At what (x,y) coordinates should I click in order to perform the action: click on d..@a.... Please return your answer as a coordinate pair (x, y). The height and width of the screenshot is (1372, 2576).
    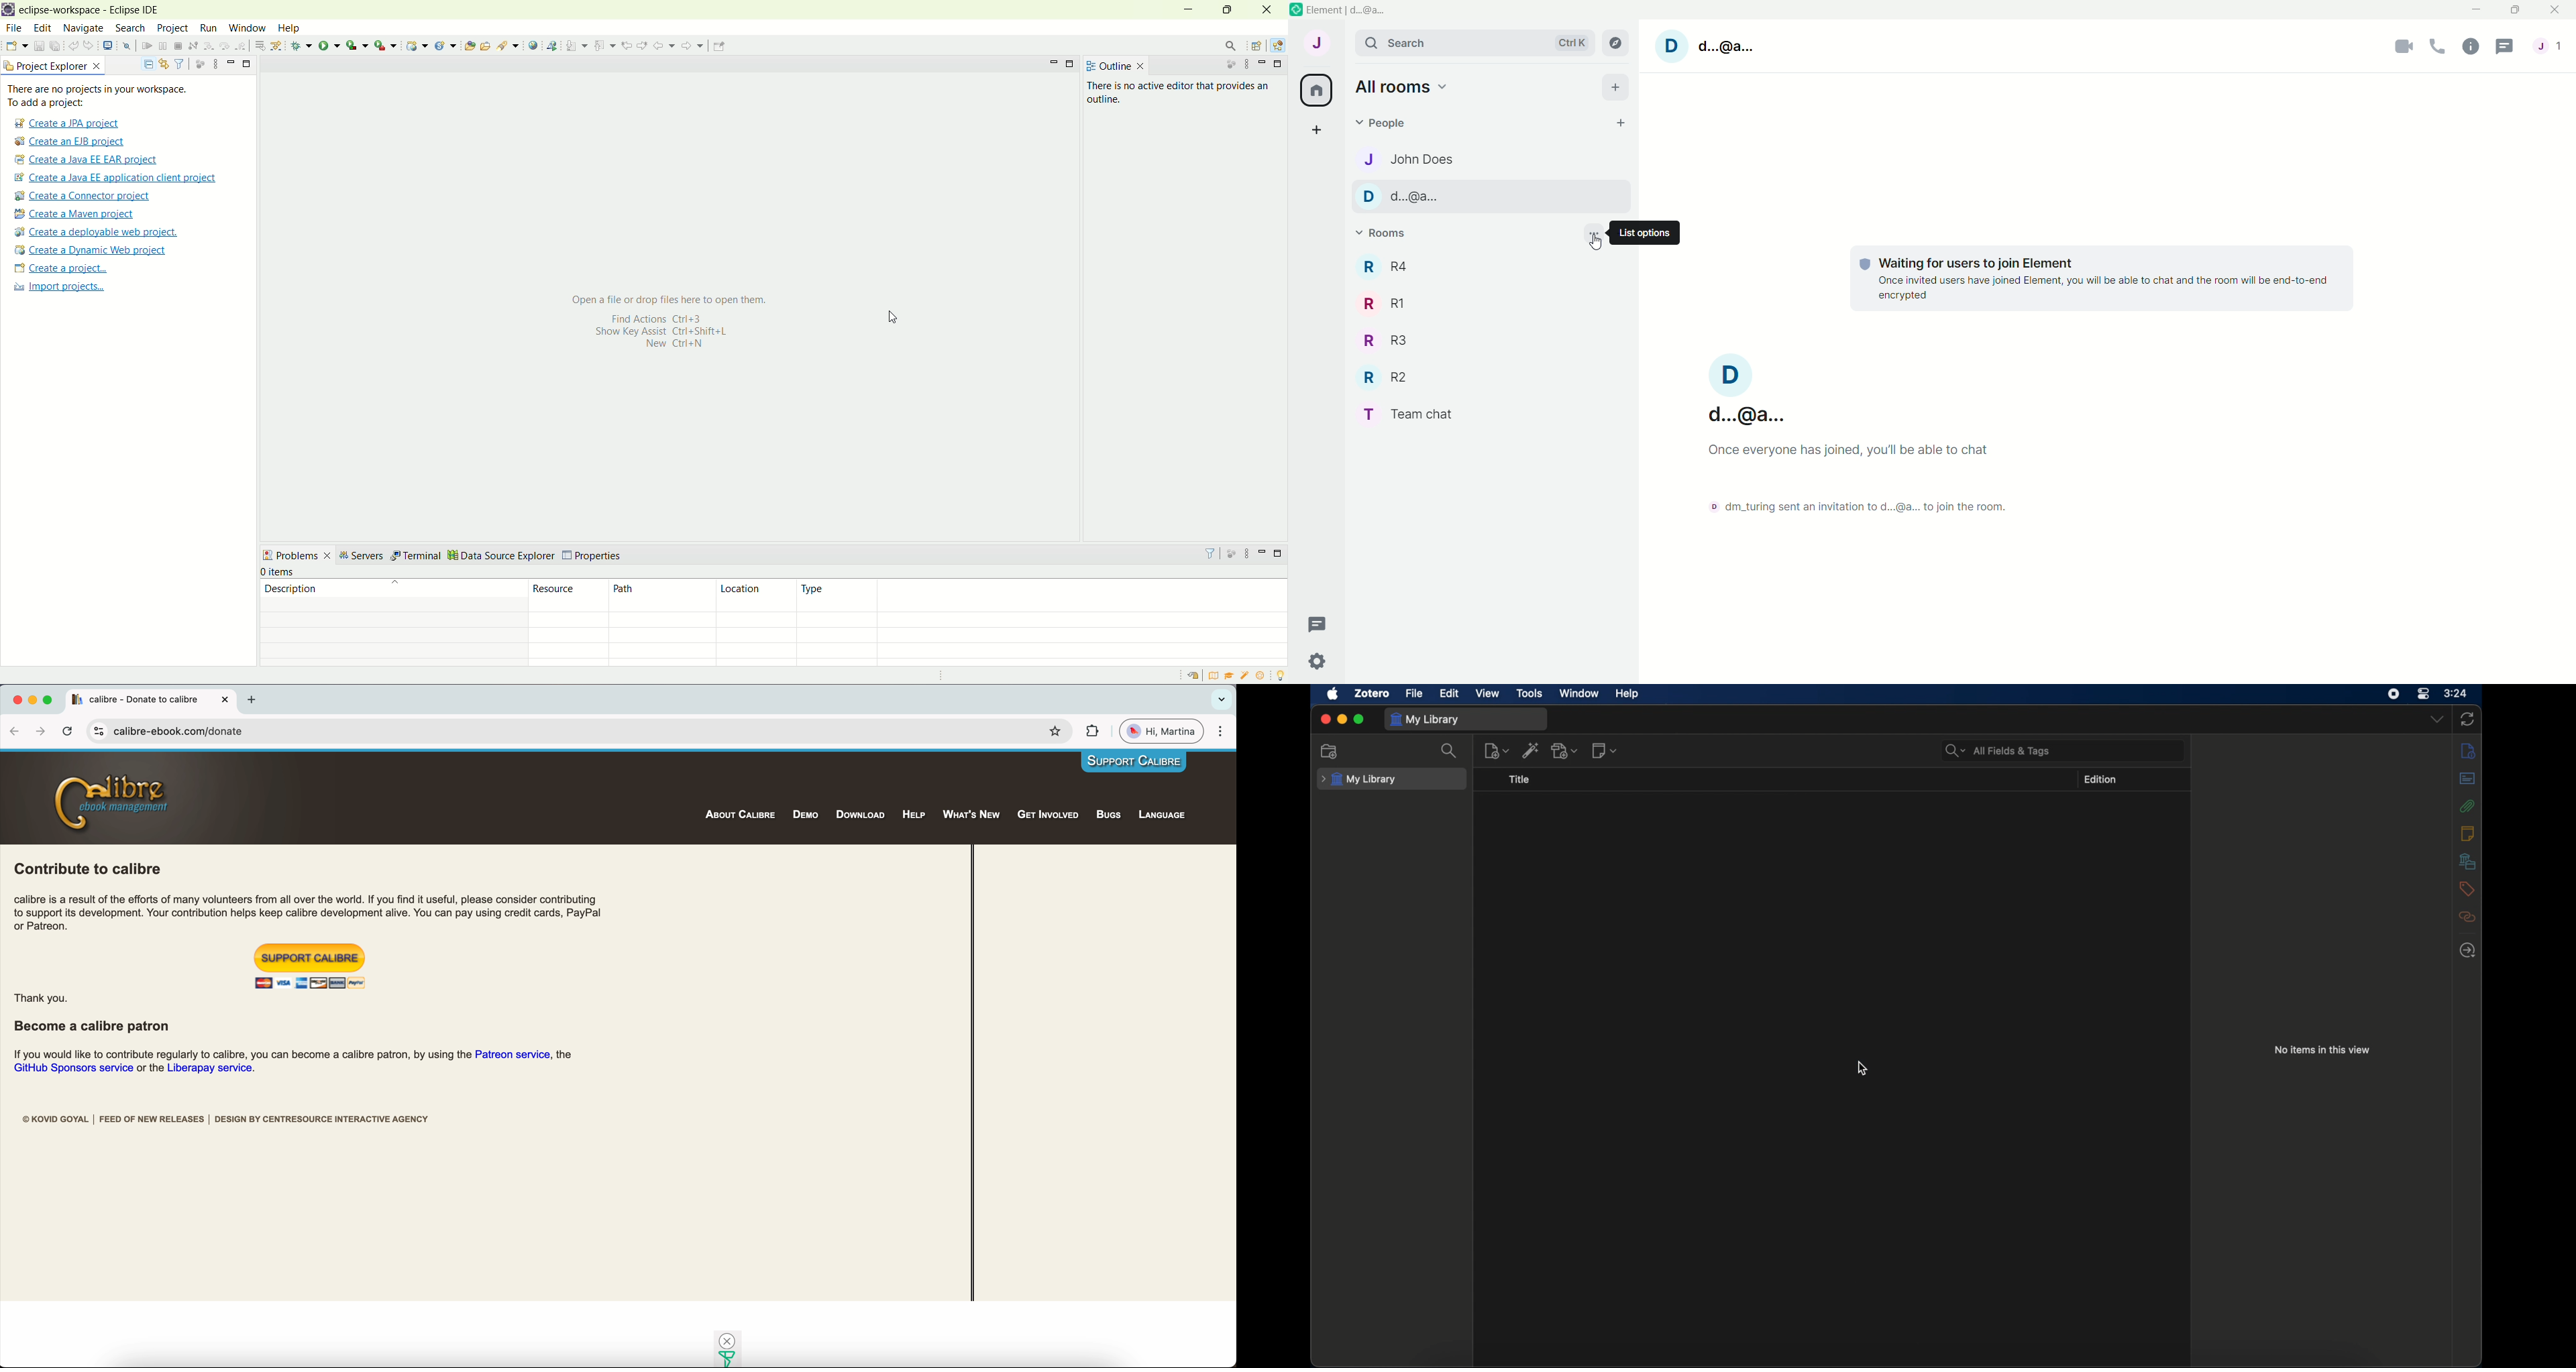
    Looking at the image, I should click on (1727, 48).